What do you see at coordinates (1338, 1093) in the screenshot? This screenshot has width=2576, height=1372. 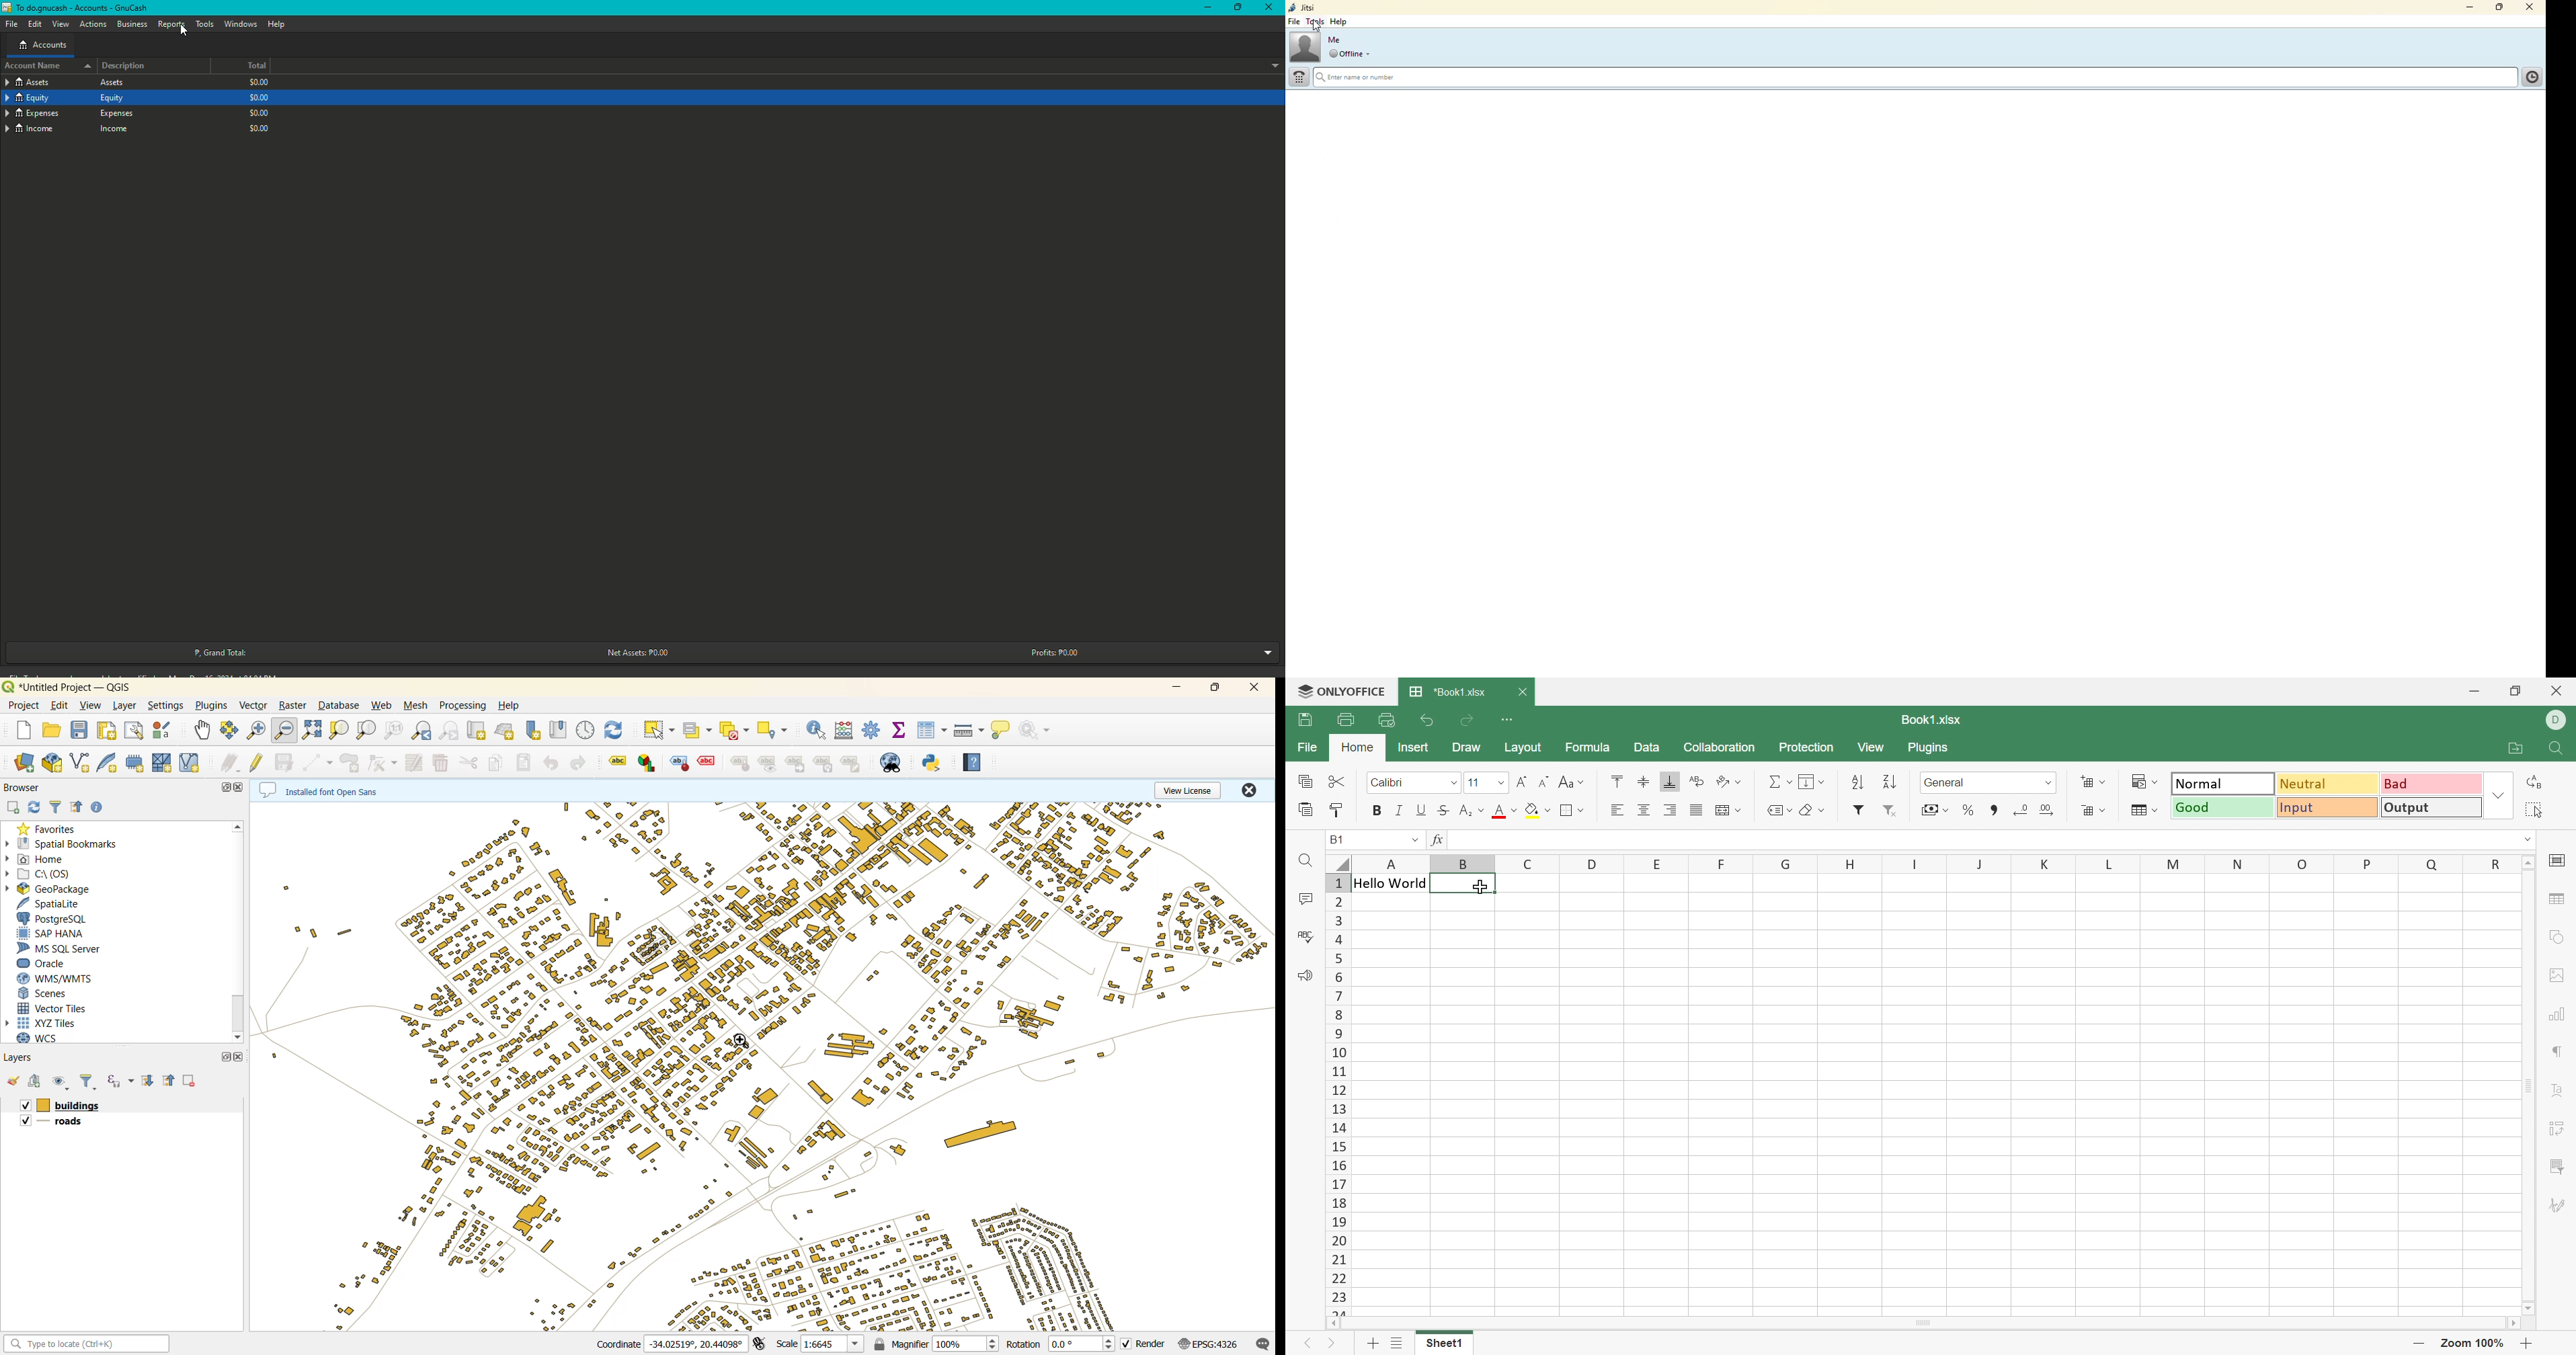 I see `Row numbers` at bounding box center [1338, 1093].